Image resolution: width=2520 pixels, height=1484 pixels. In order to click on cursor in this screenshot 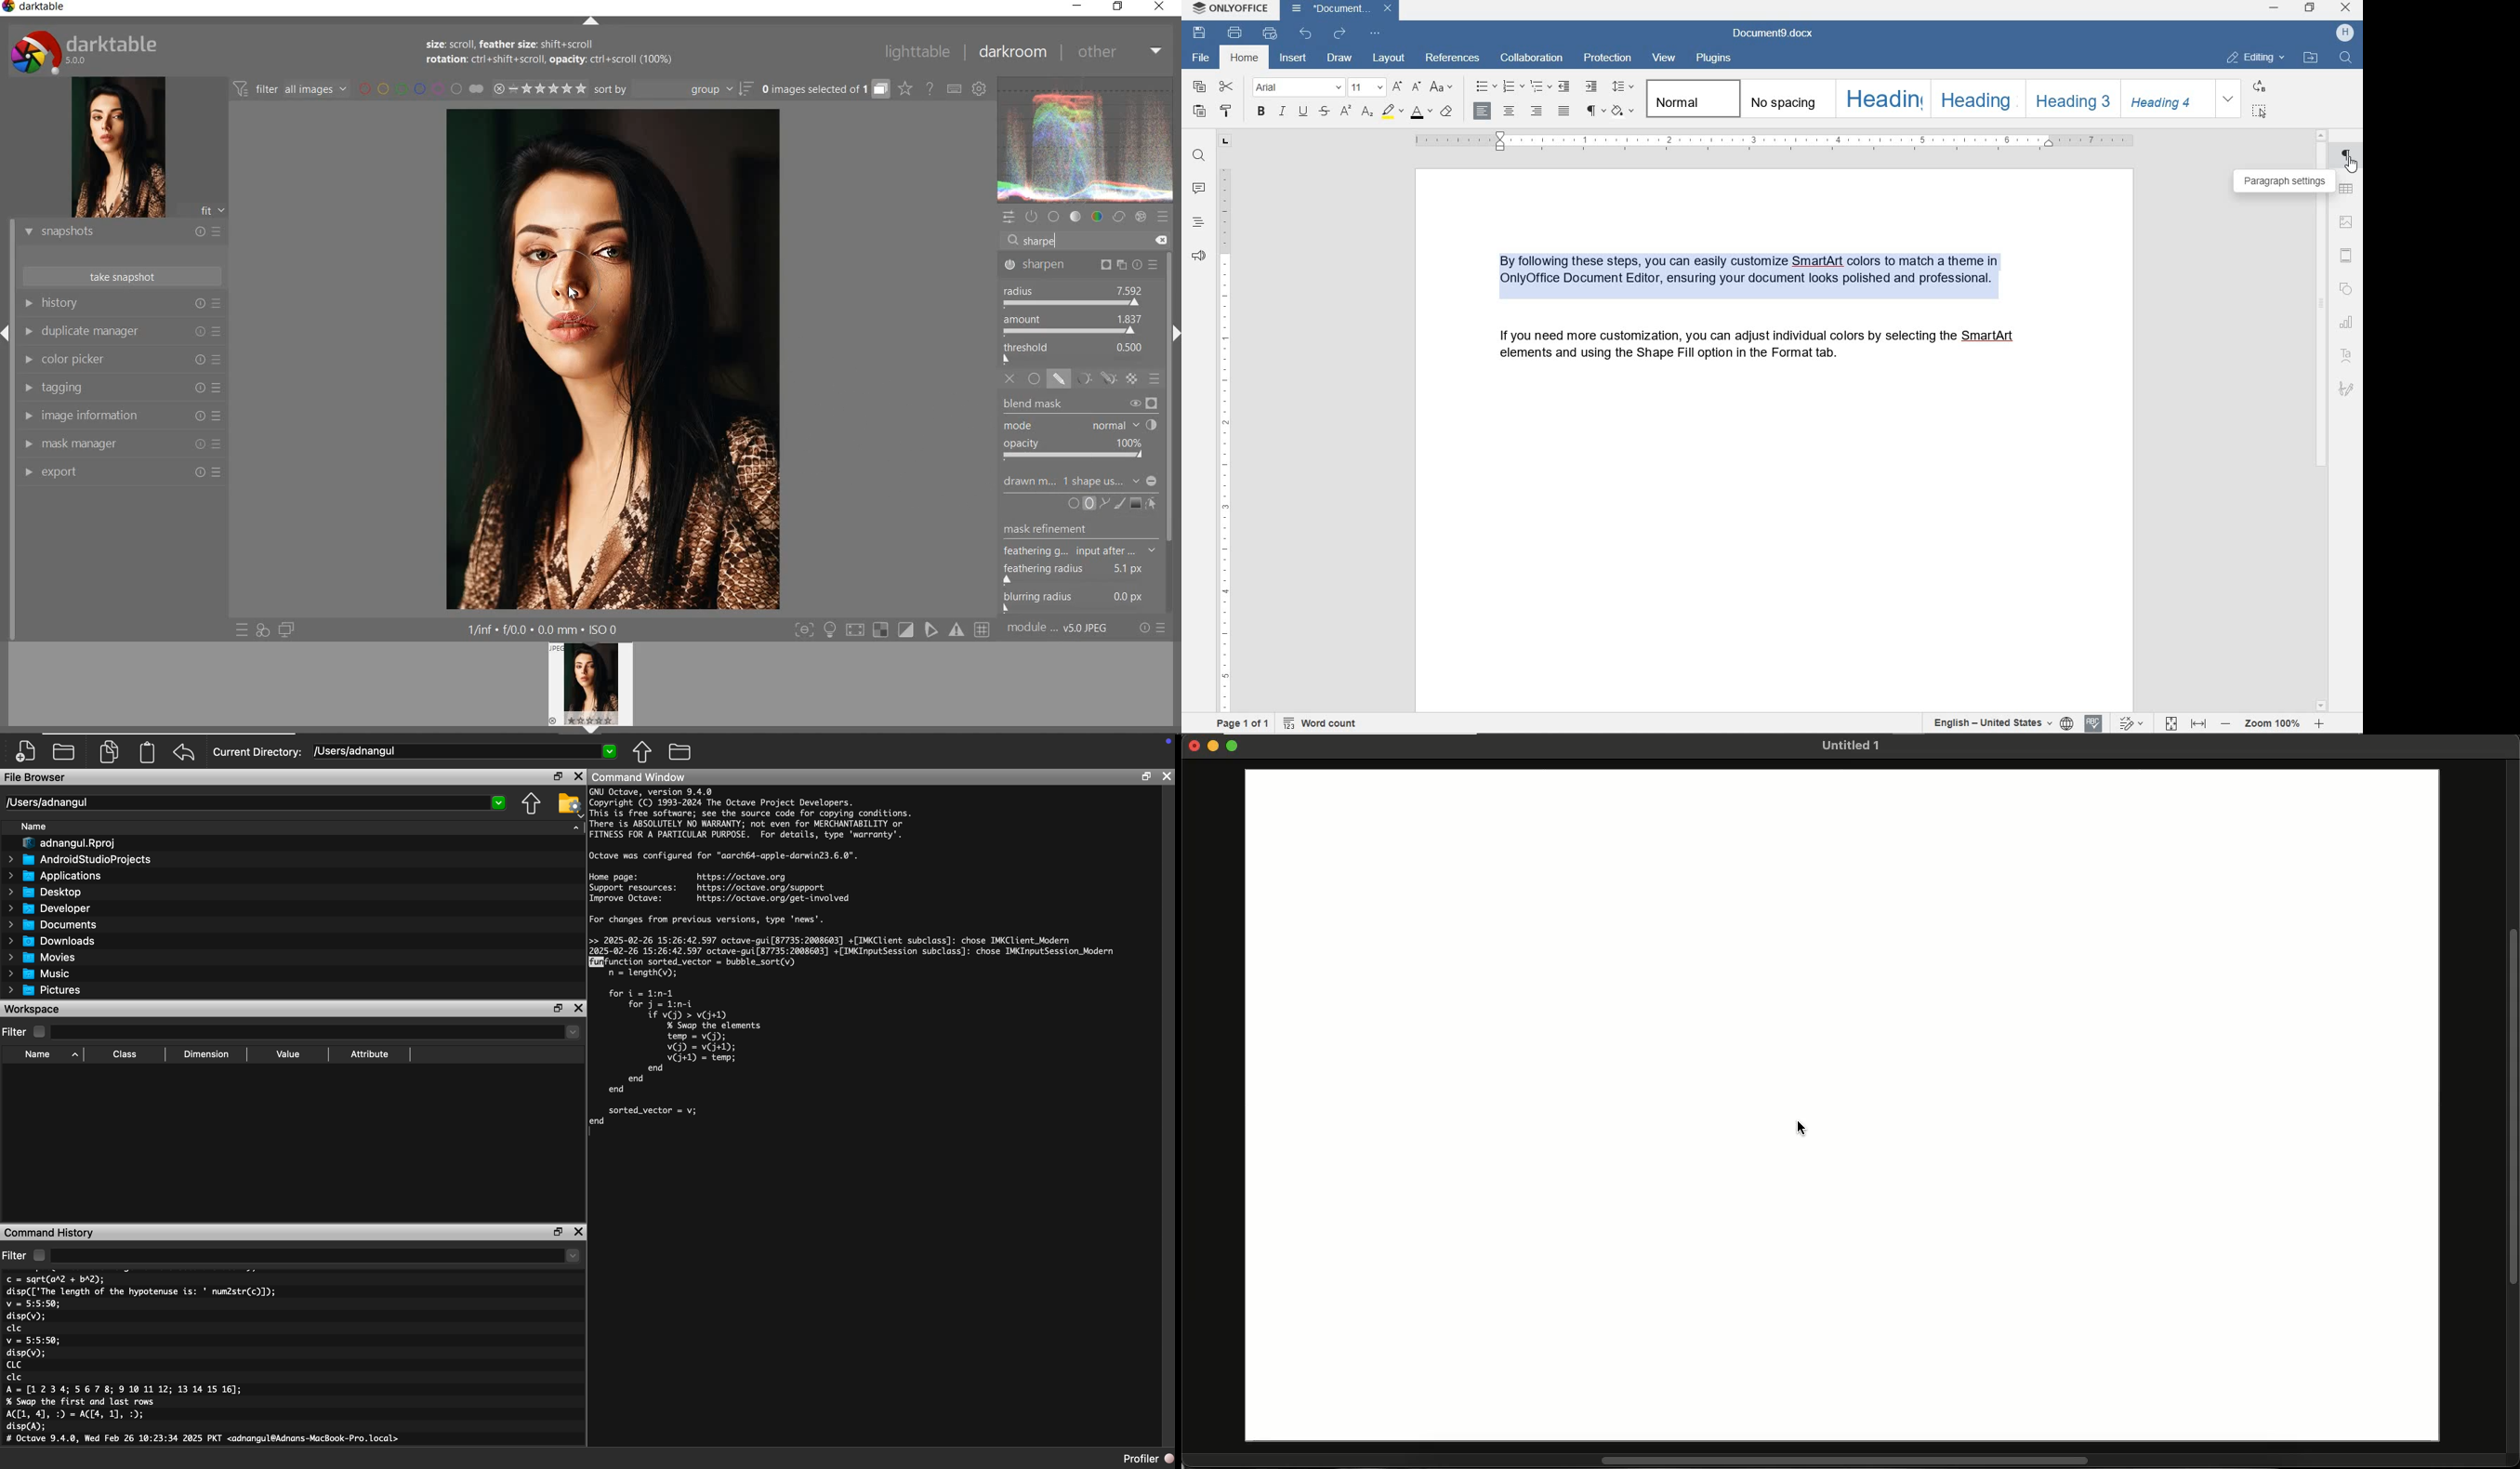, I will do `click(1800, 1128)`.